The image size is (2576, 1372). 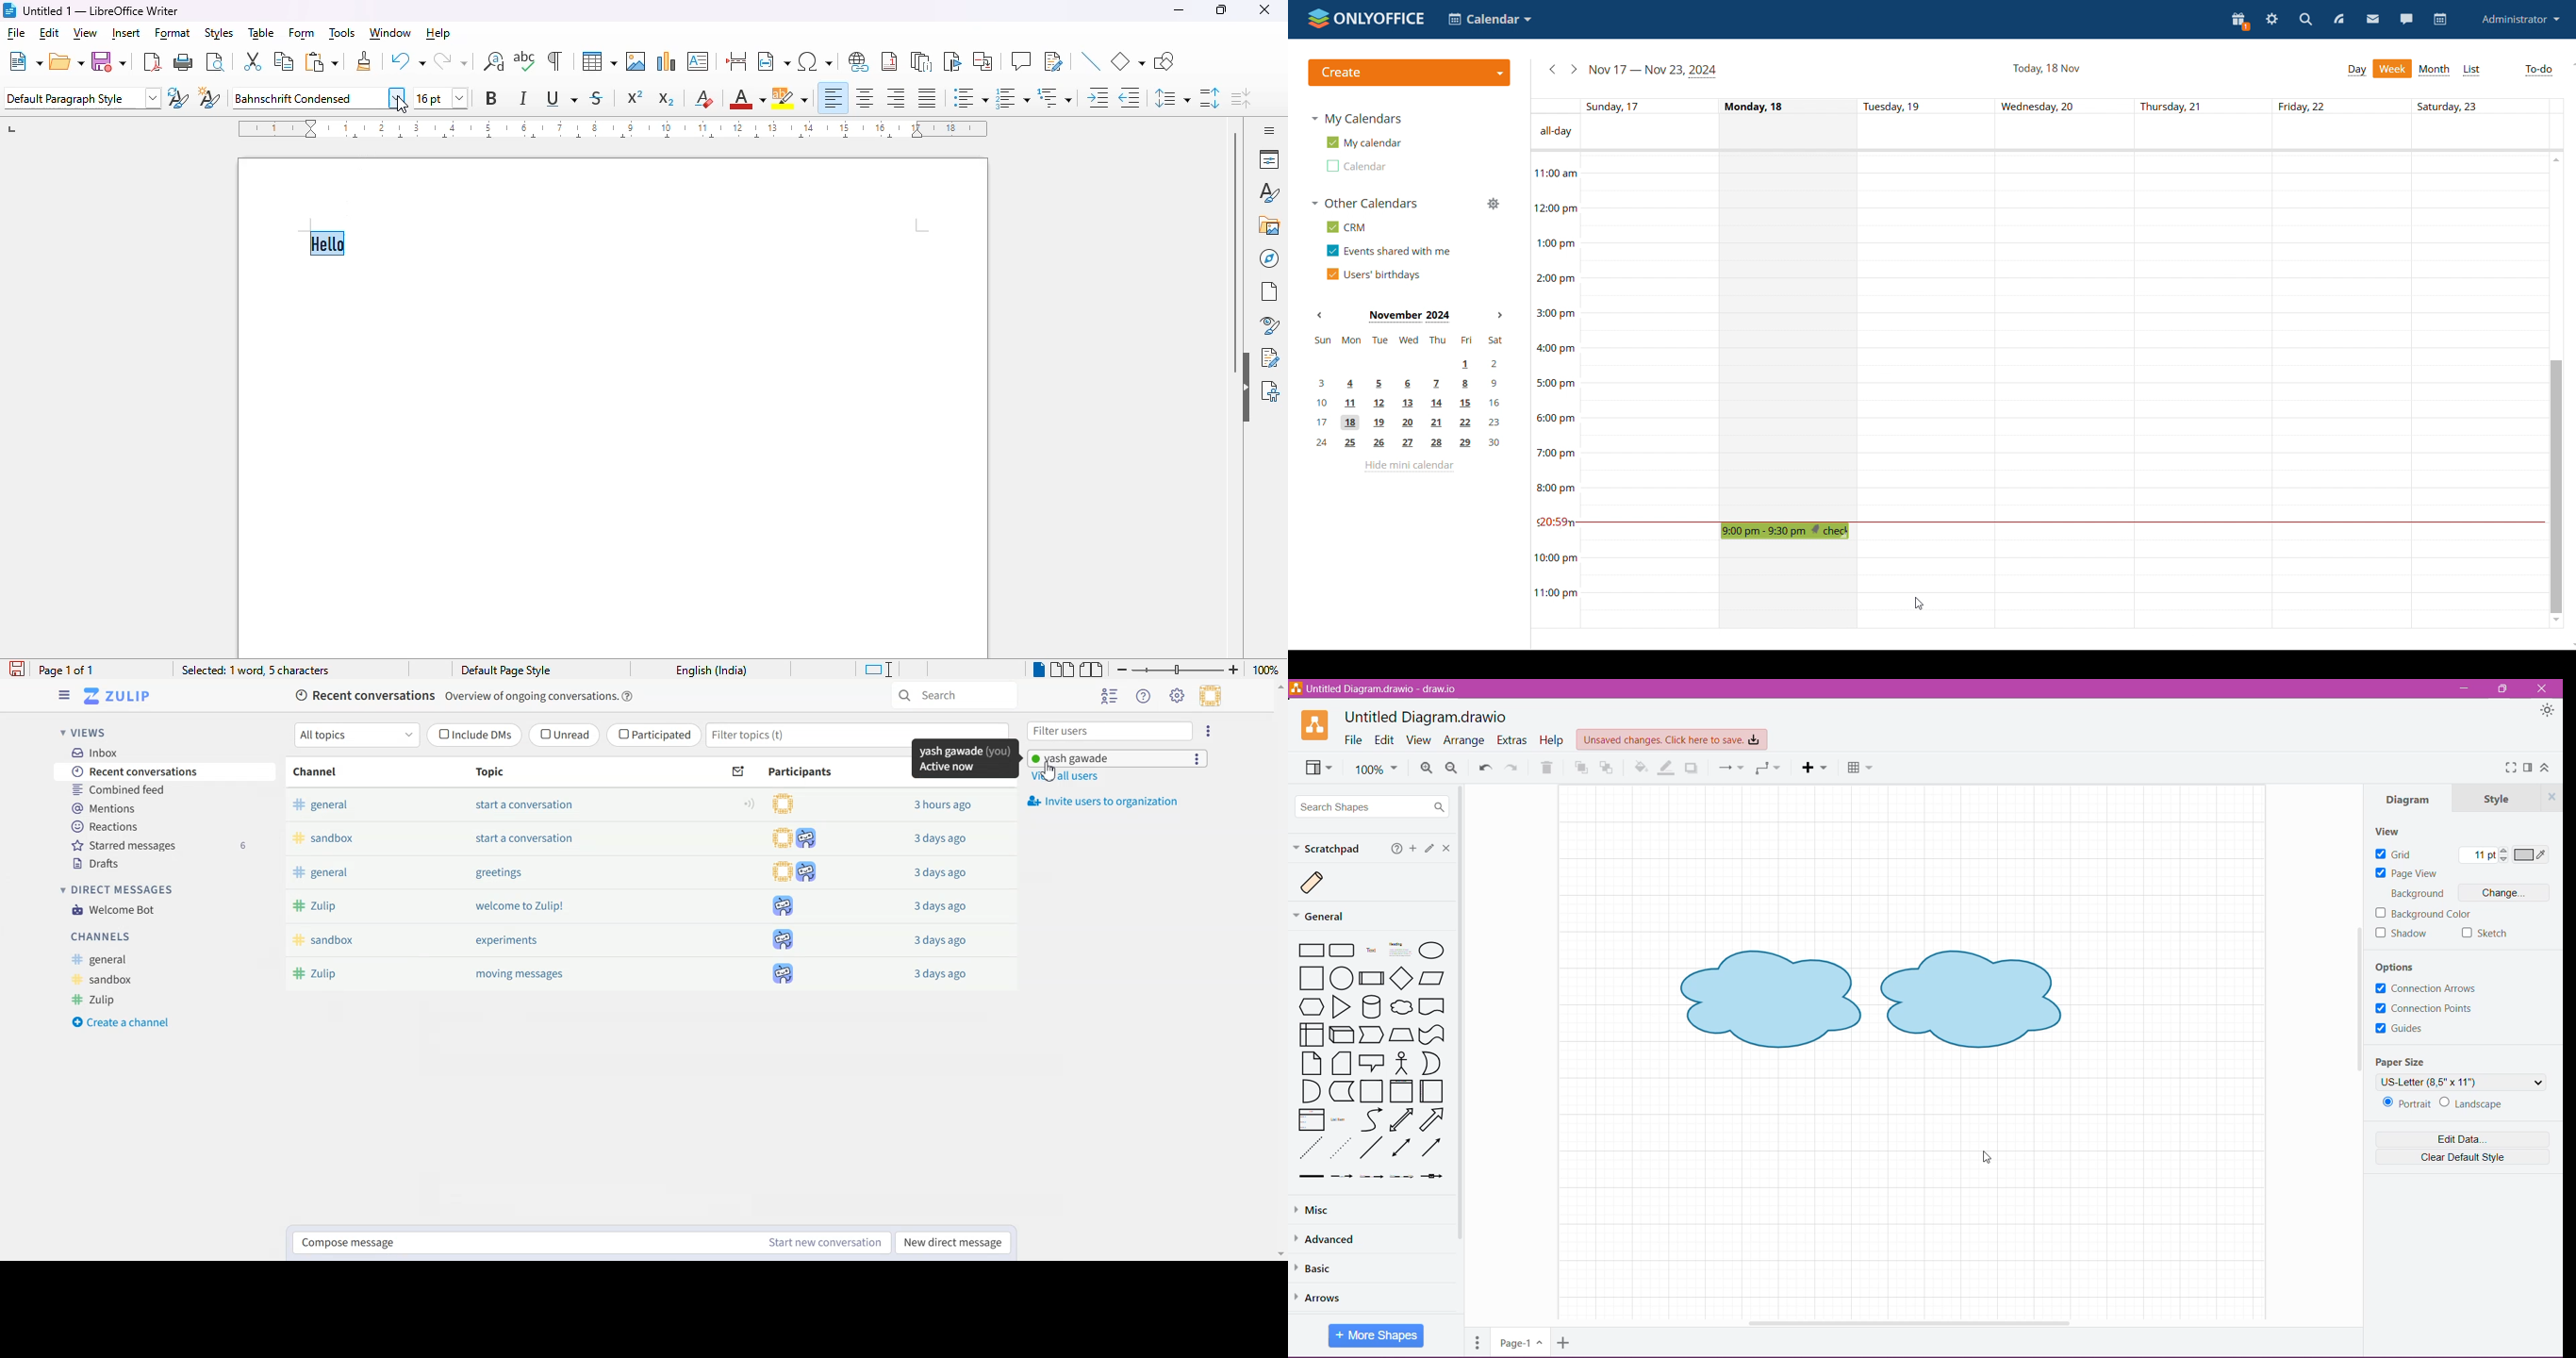 I want to click on 11pt, so click(x=2482, y=856).